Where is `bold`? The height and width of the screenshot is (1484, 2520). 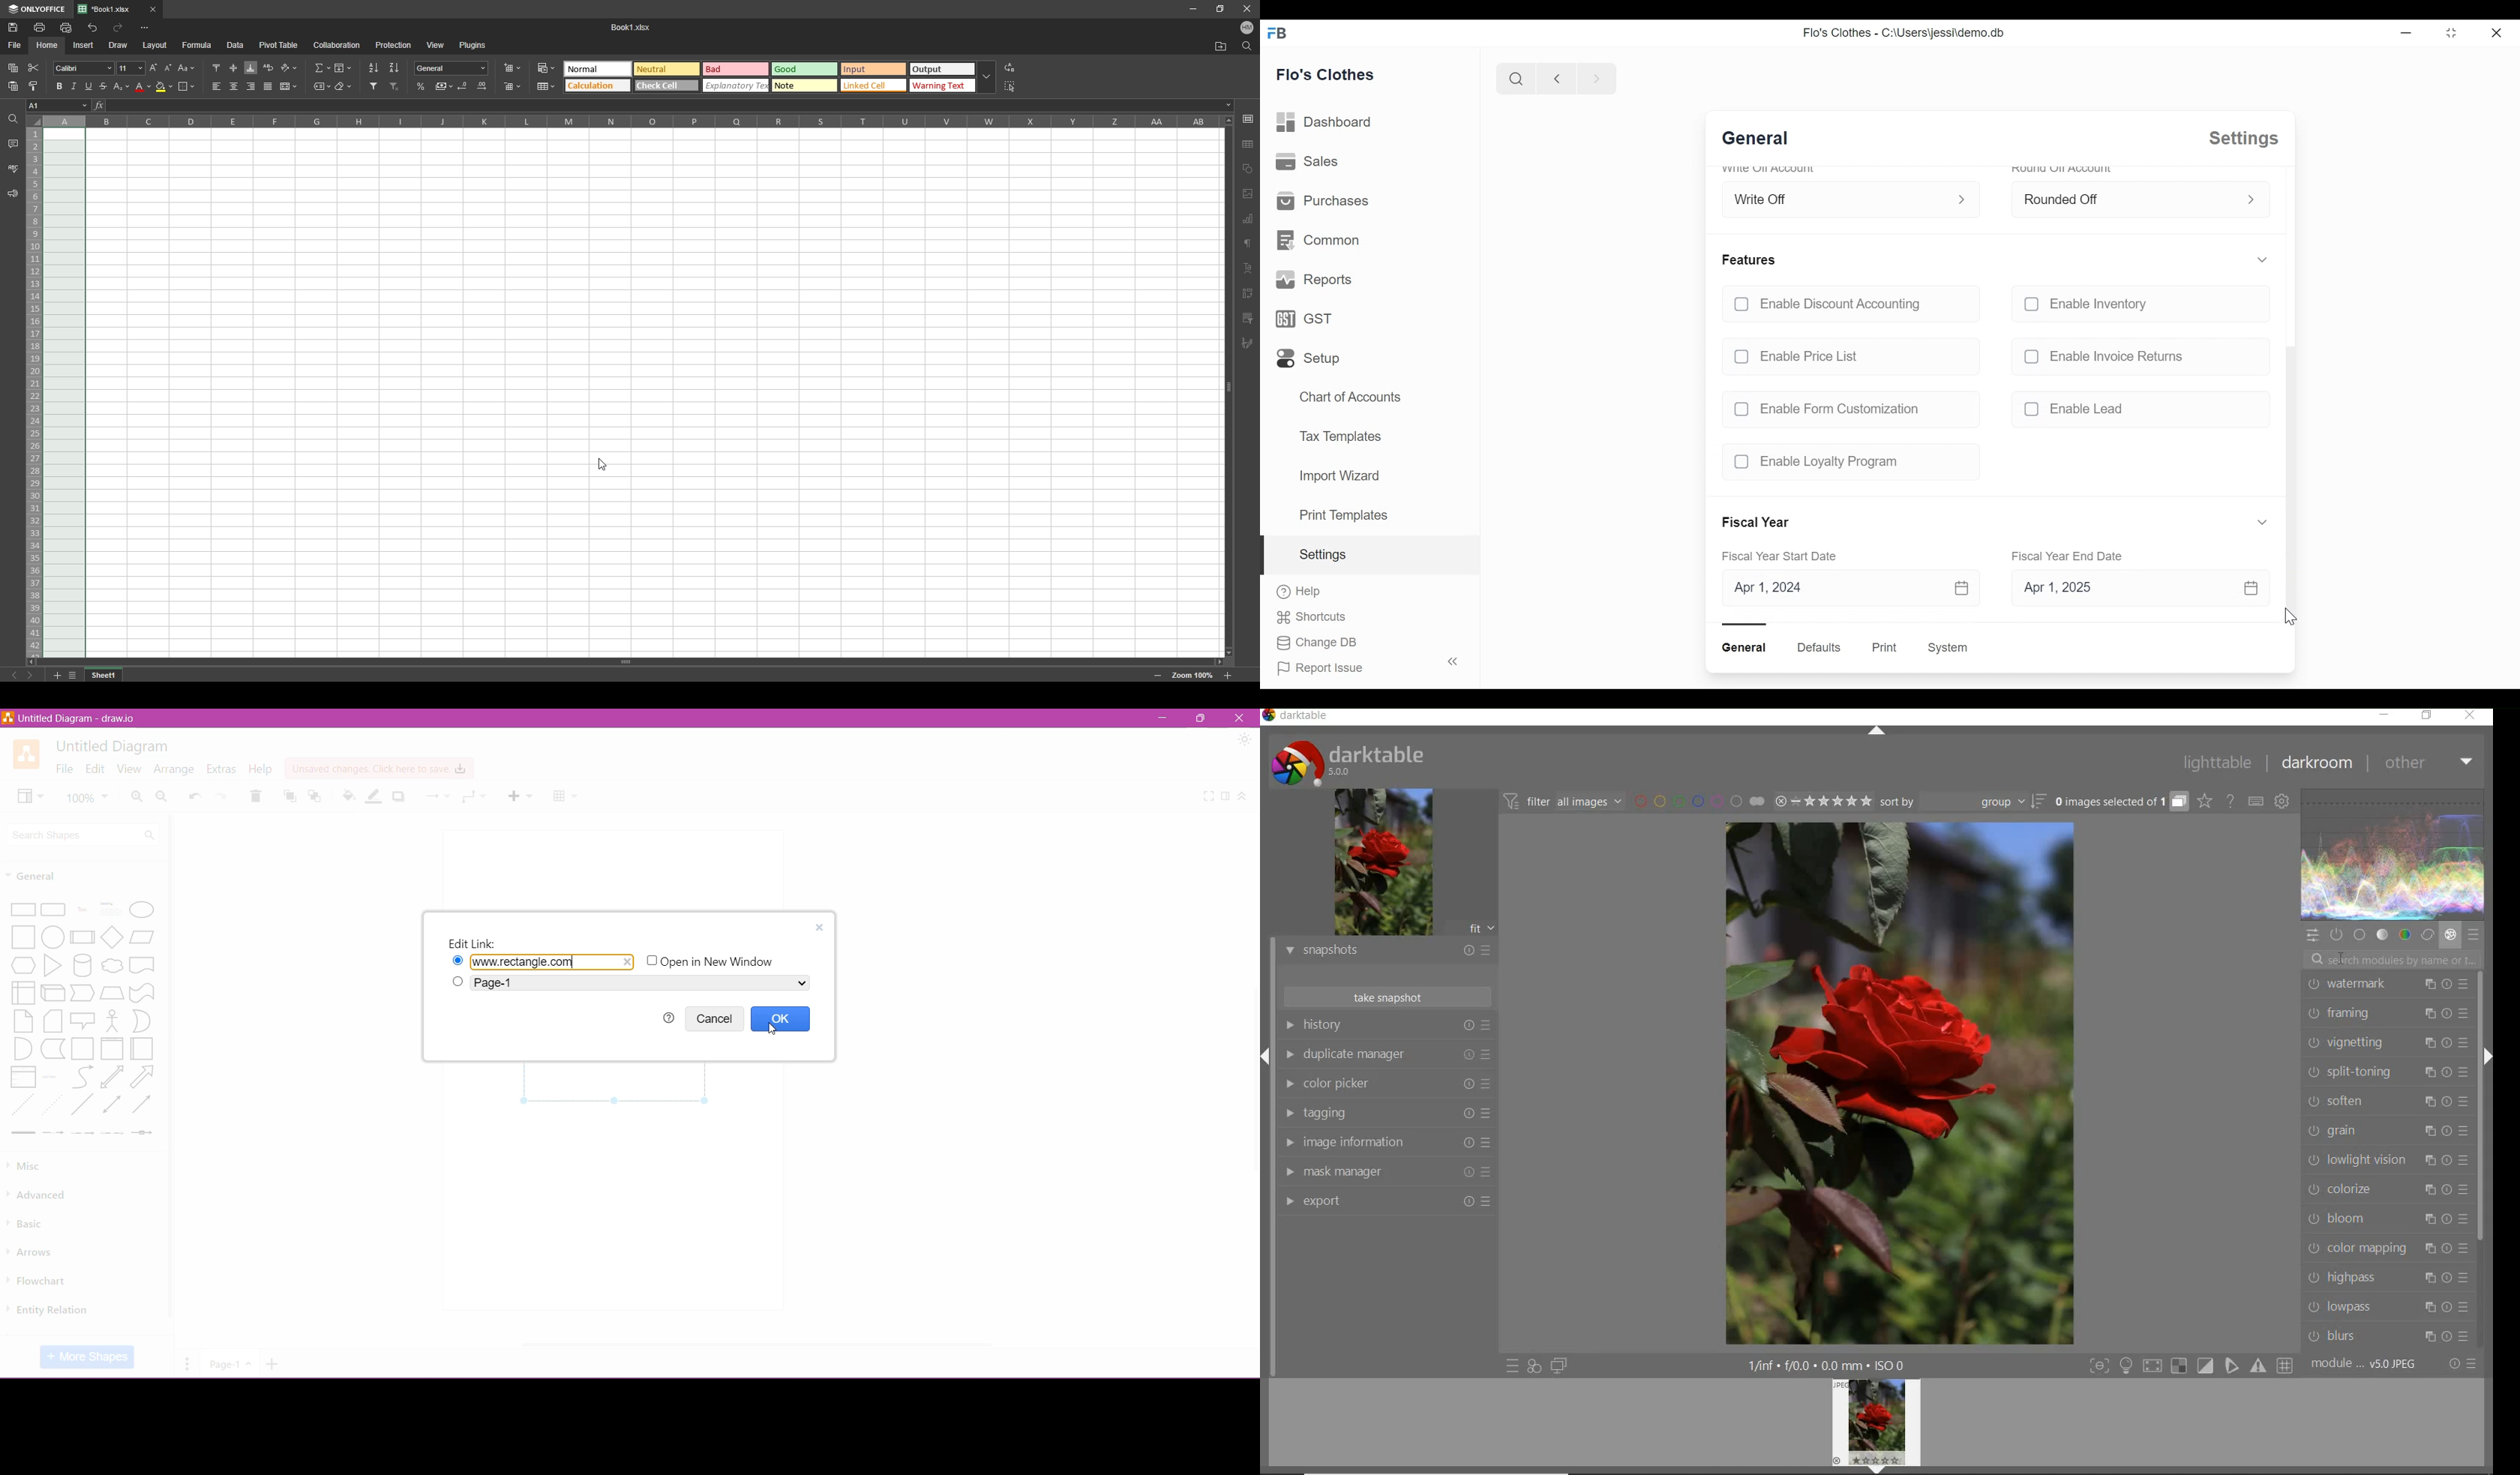 bold is located at coordinates (59, 86).